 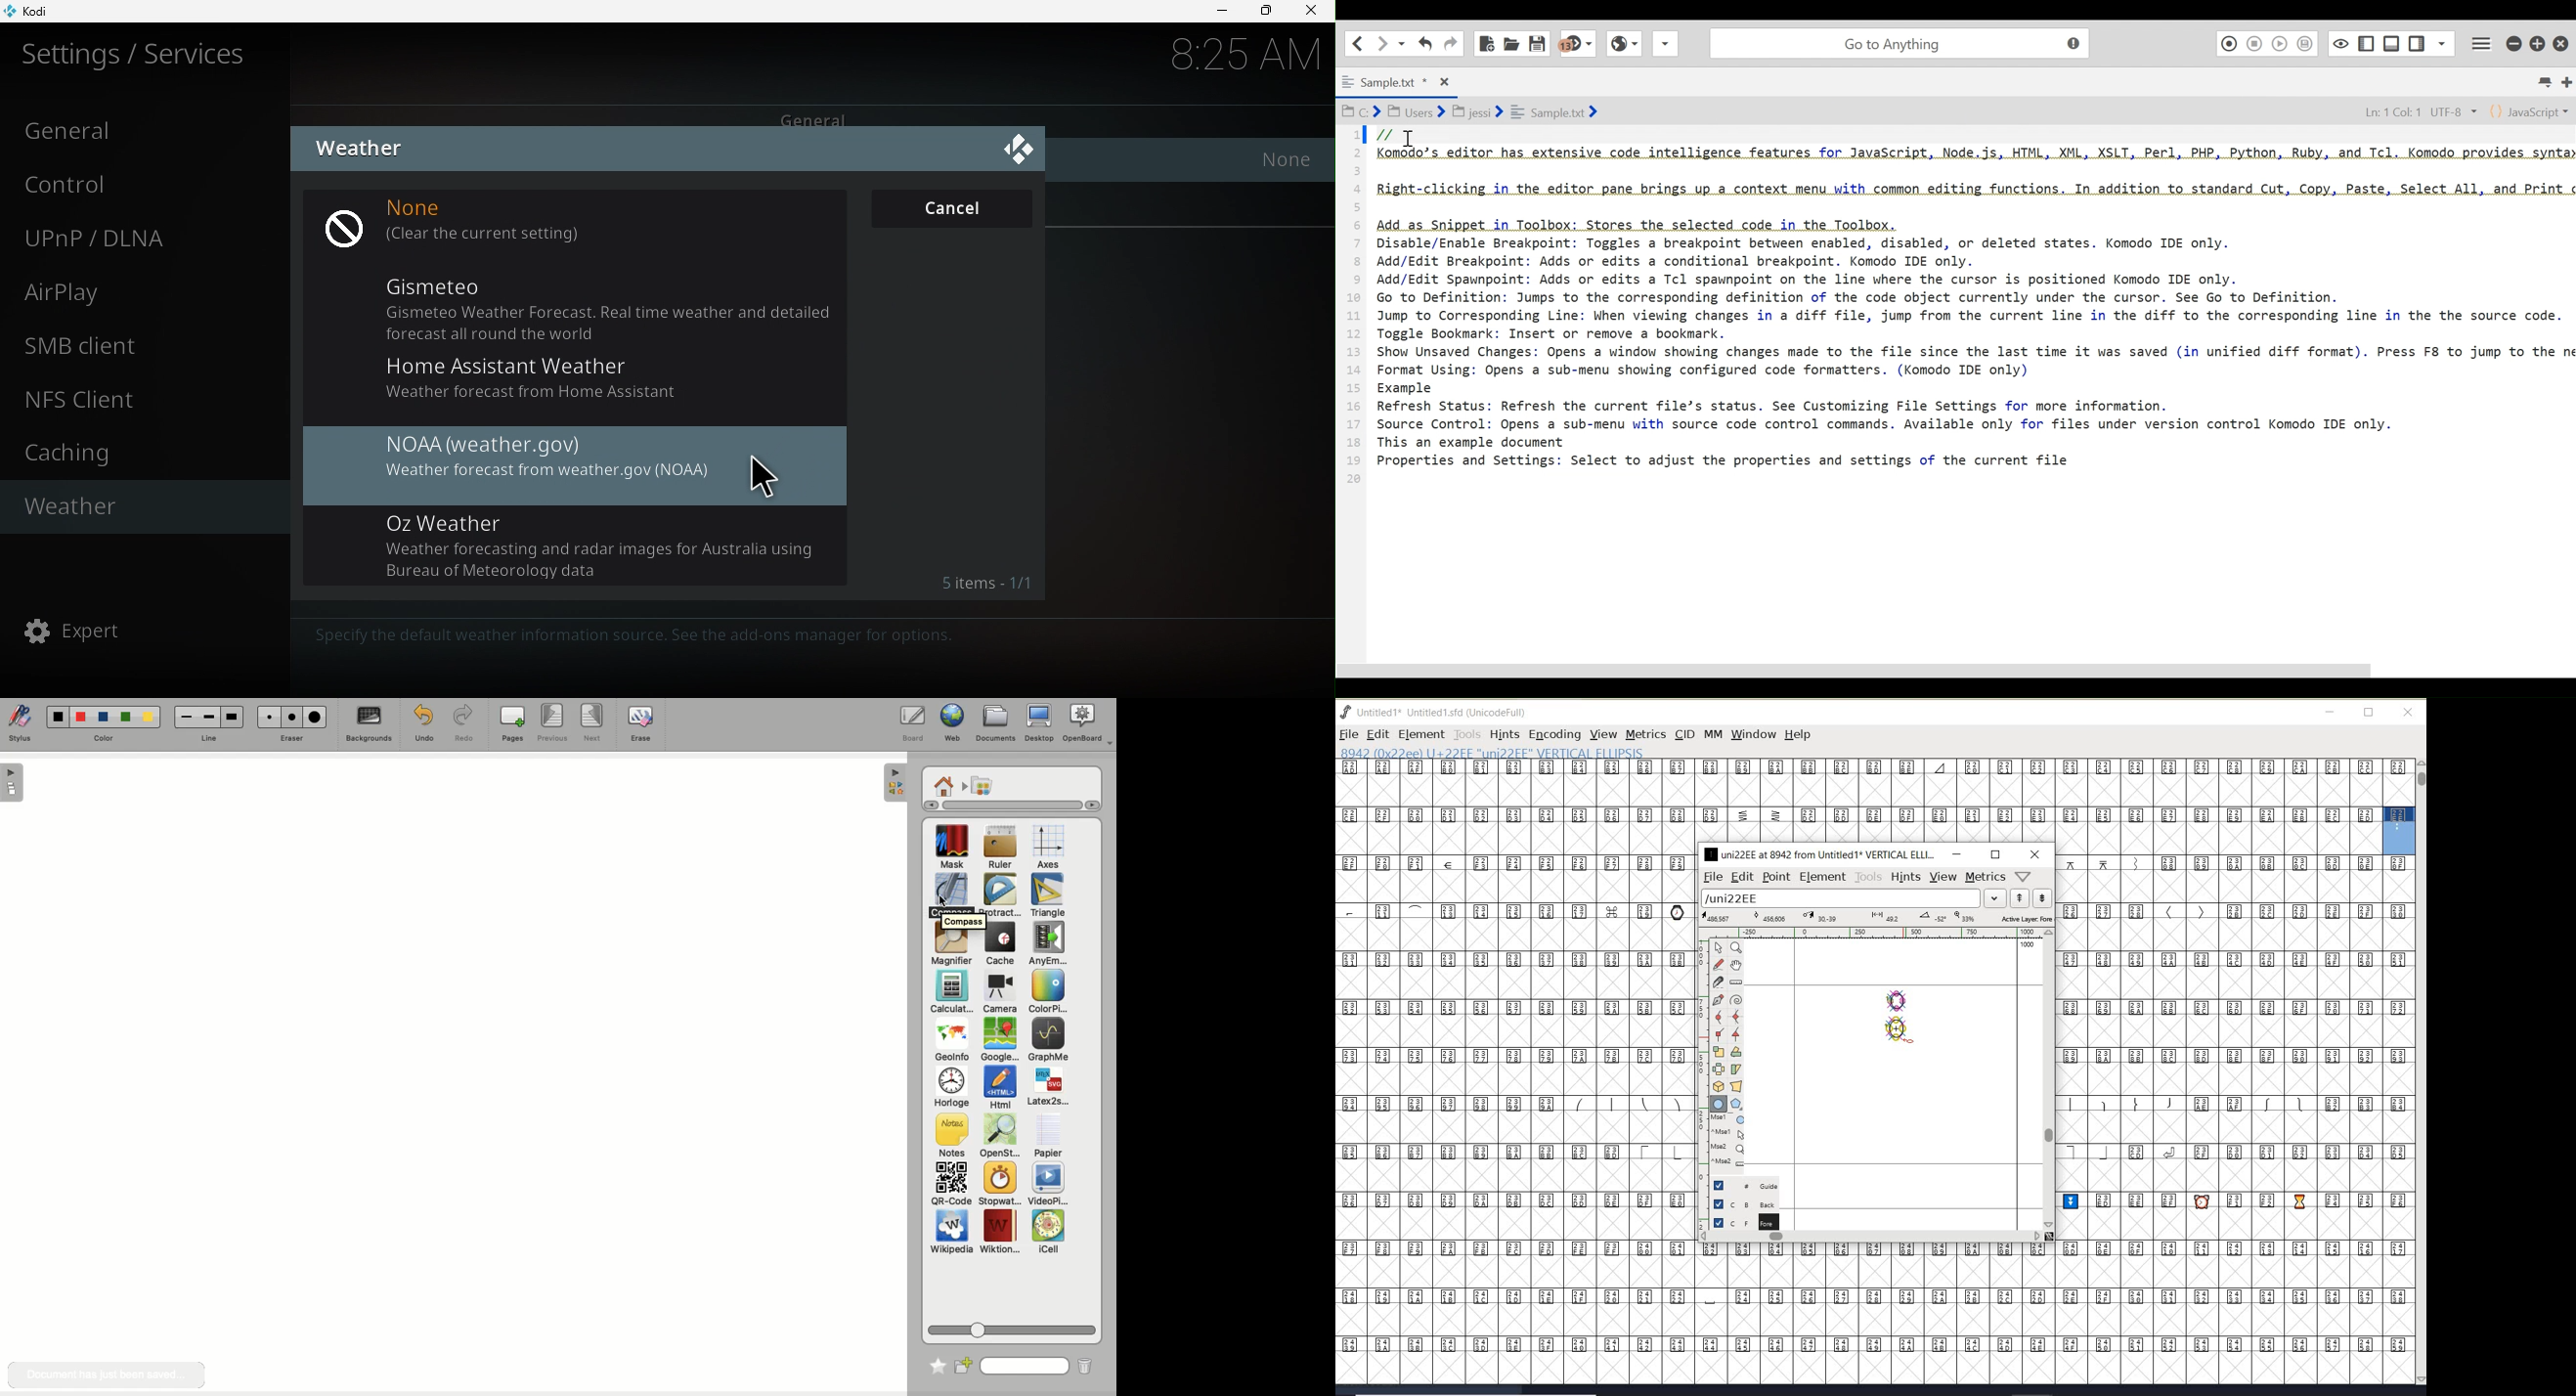 What do you see at coordinates (1024, 150) in the screenshot?
I see `Close` at bounding box center [1024, 150].